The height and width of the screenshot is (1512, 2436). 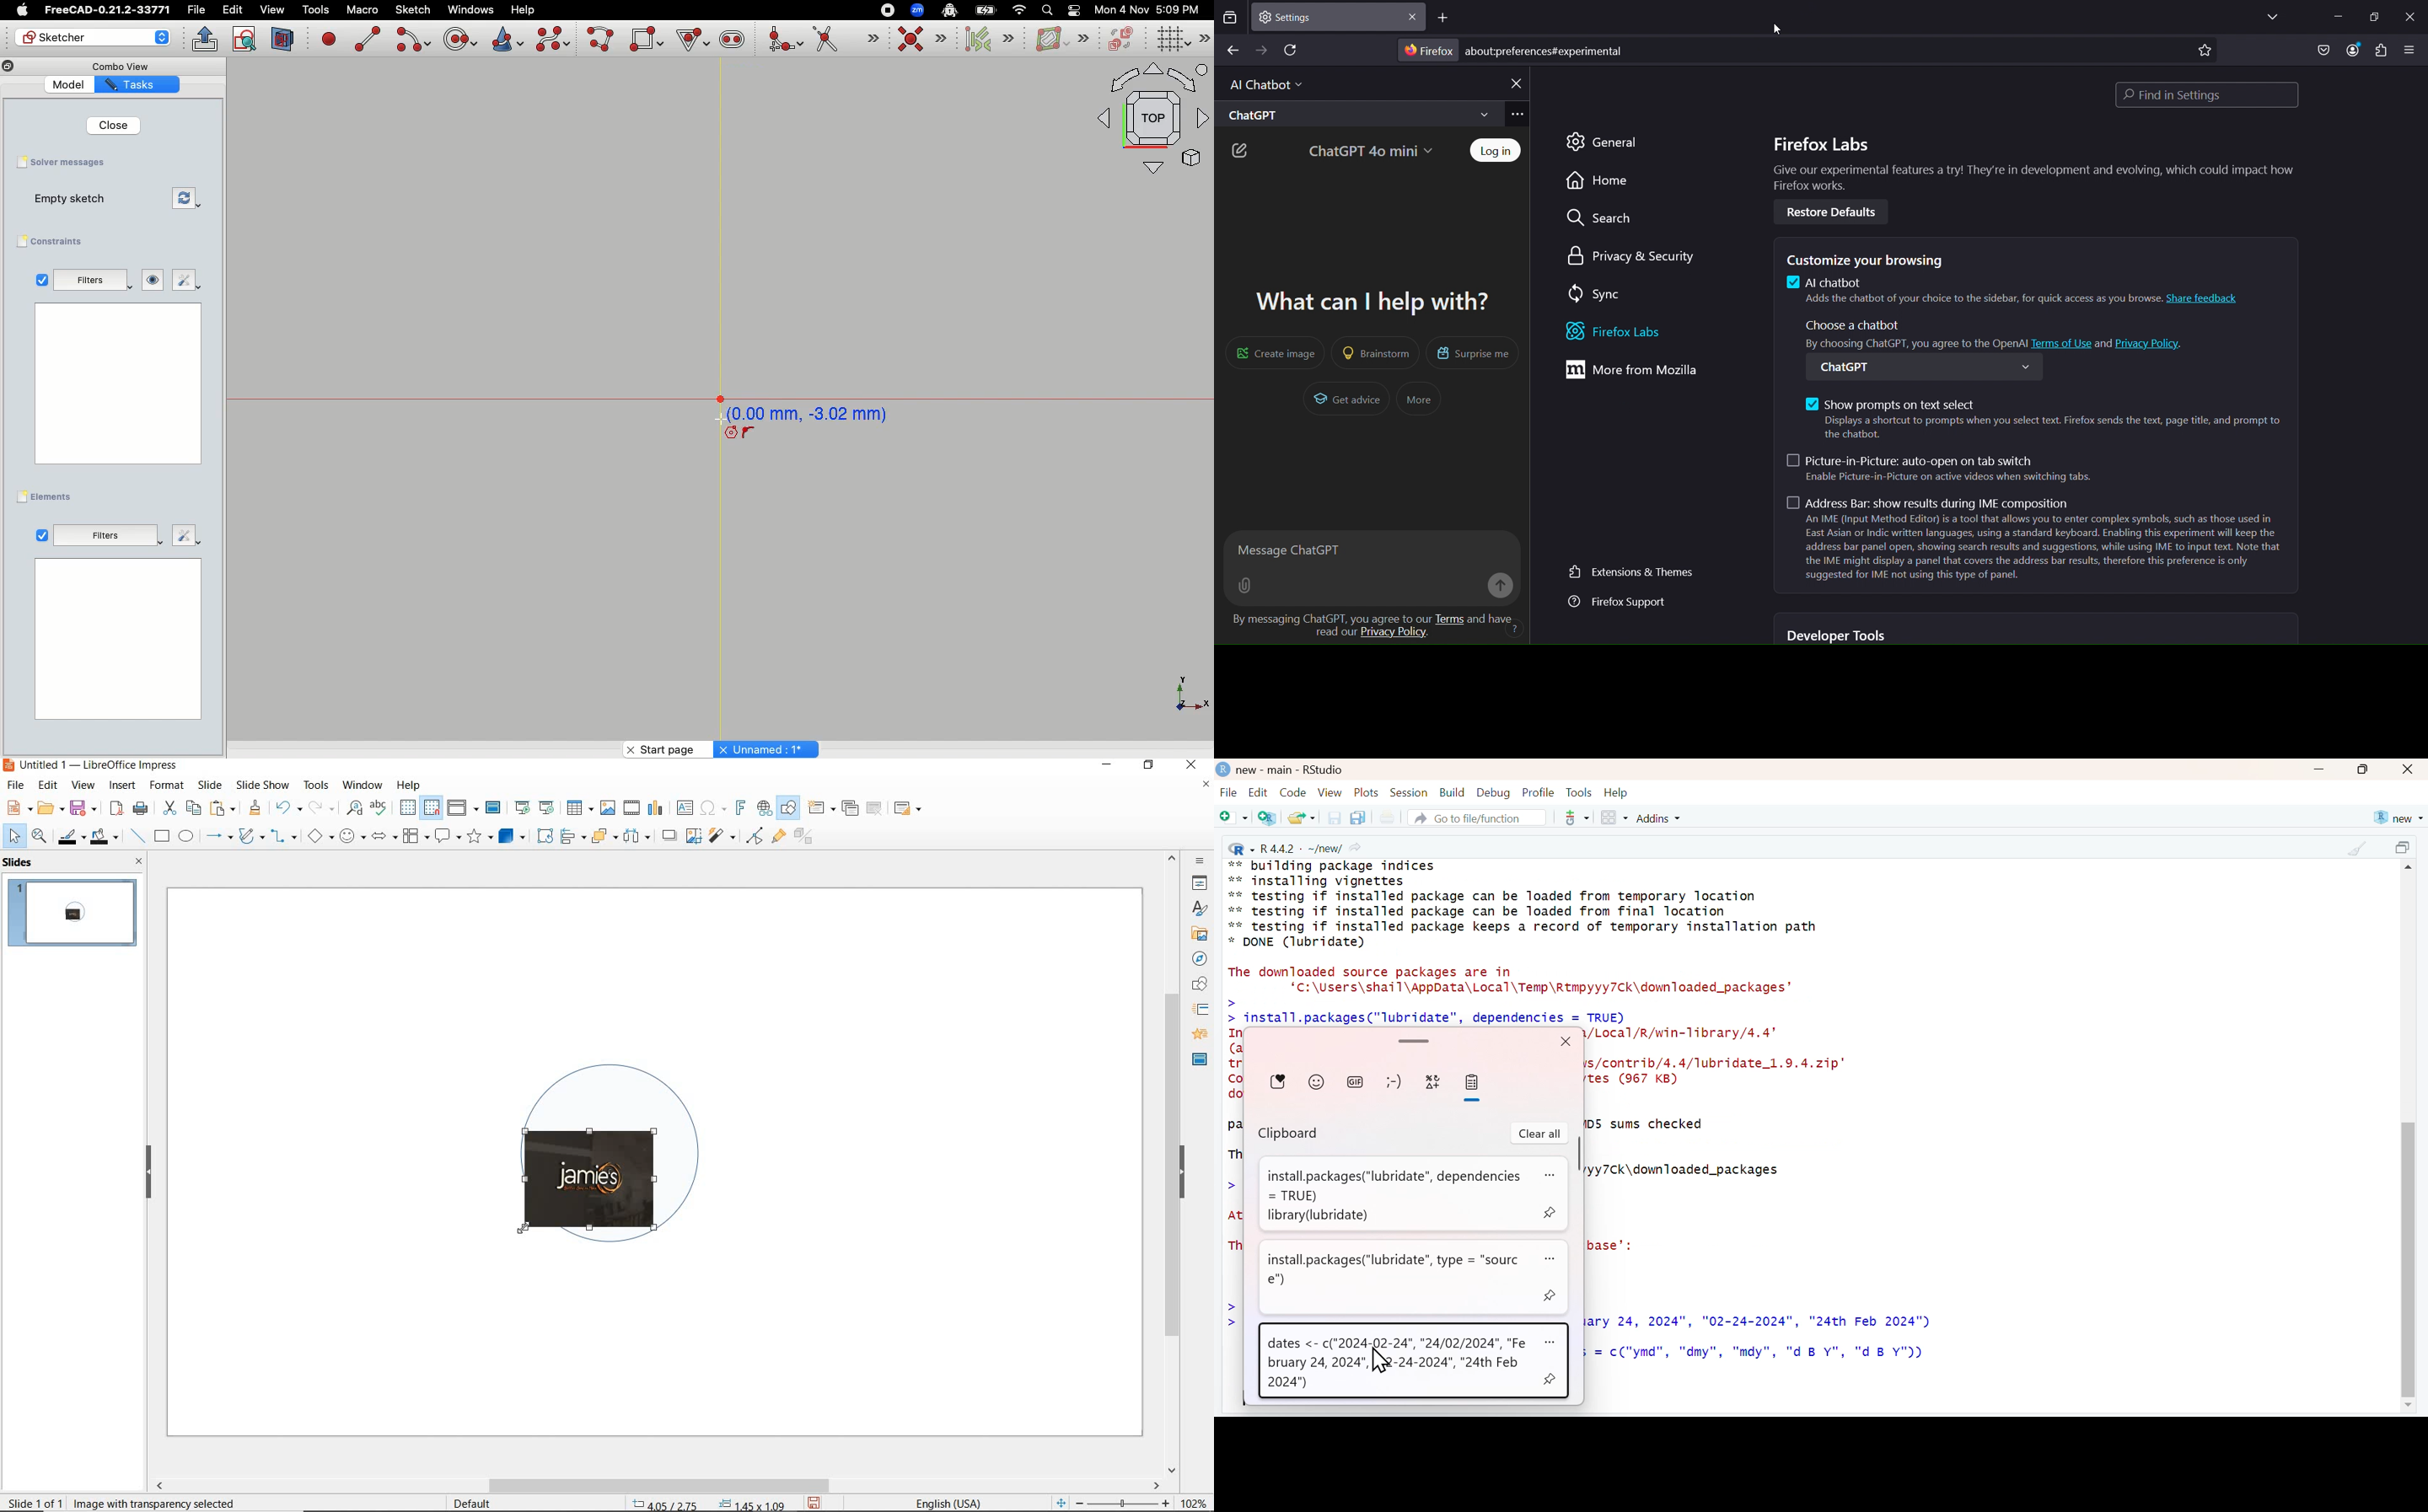 I want to click on Code, so click(x=1291, y=792).